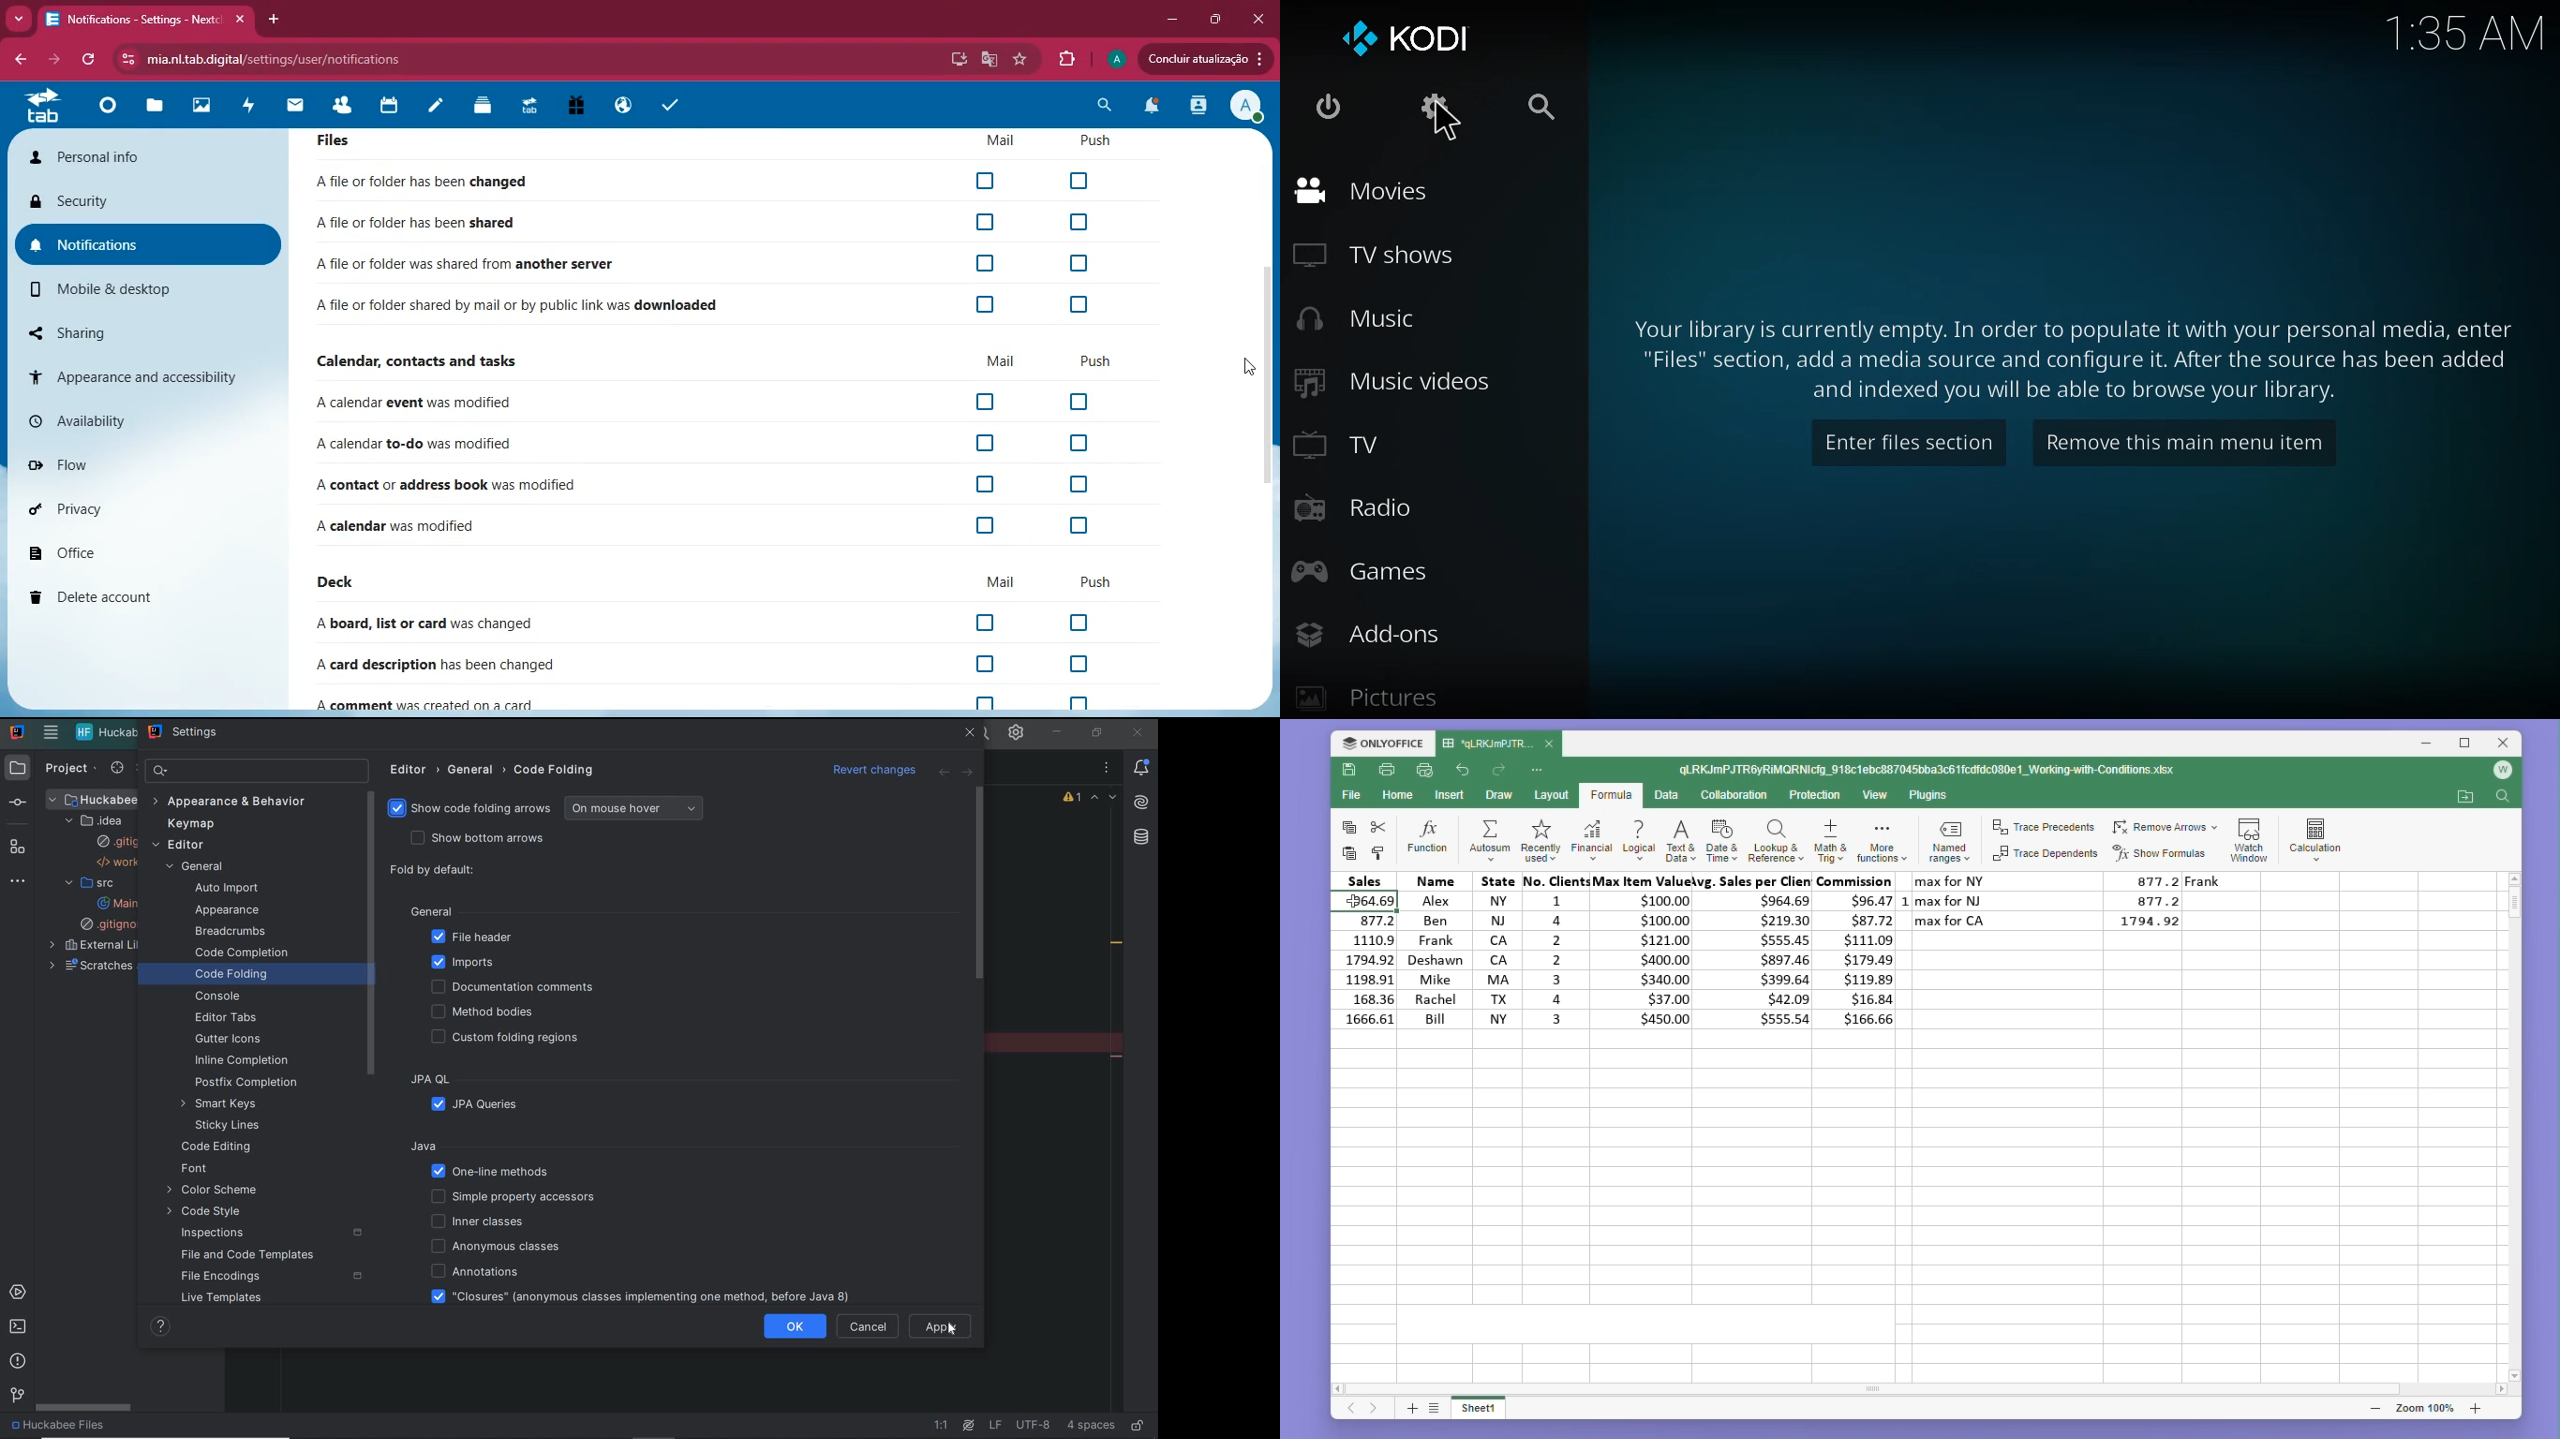 The image size is (2576, 1456). I want to click on go to line, so click(944, 1426).